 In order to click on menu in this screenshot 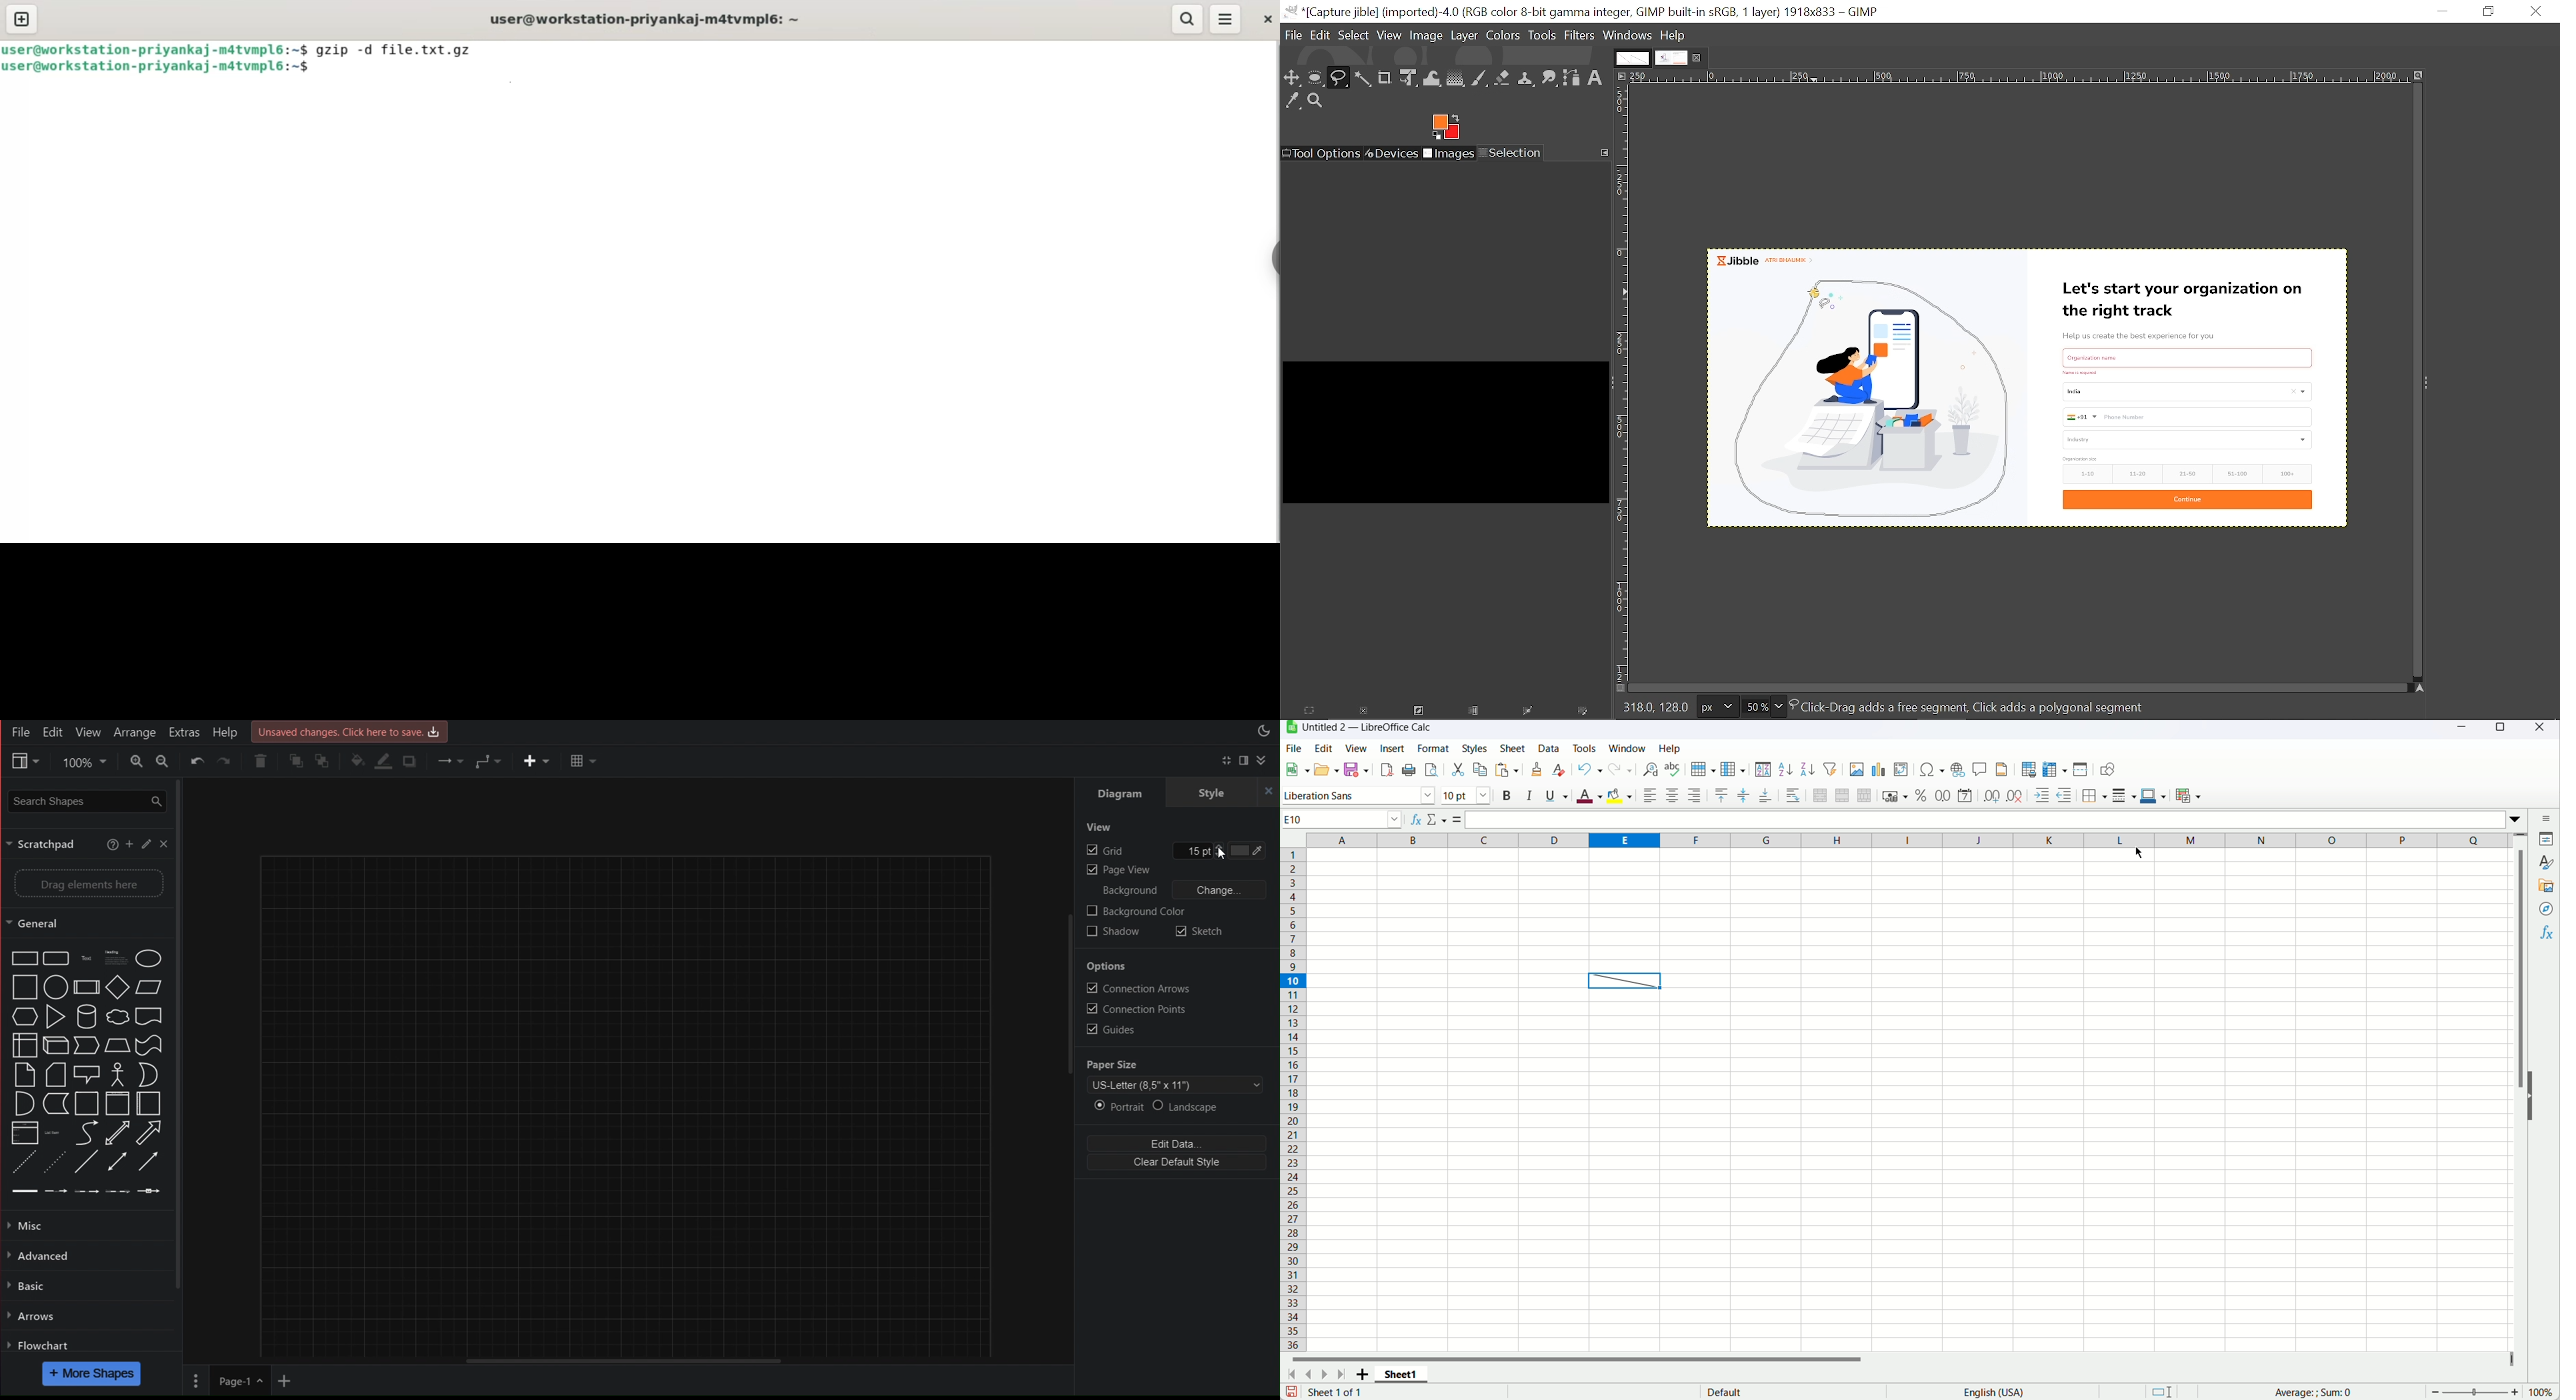, I will do `click(1226, 19)`.